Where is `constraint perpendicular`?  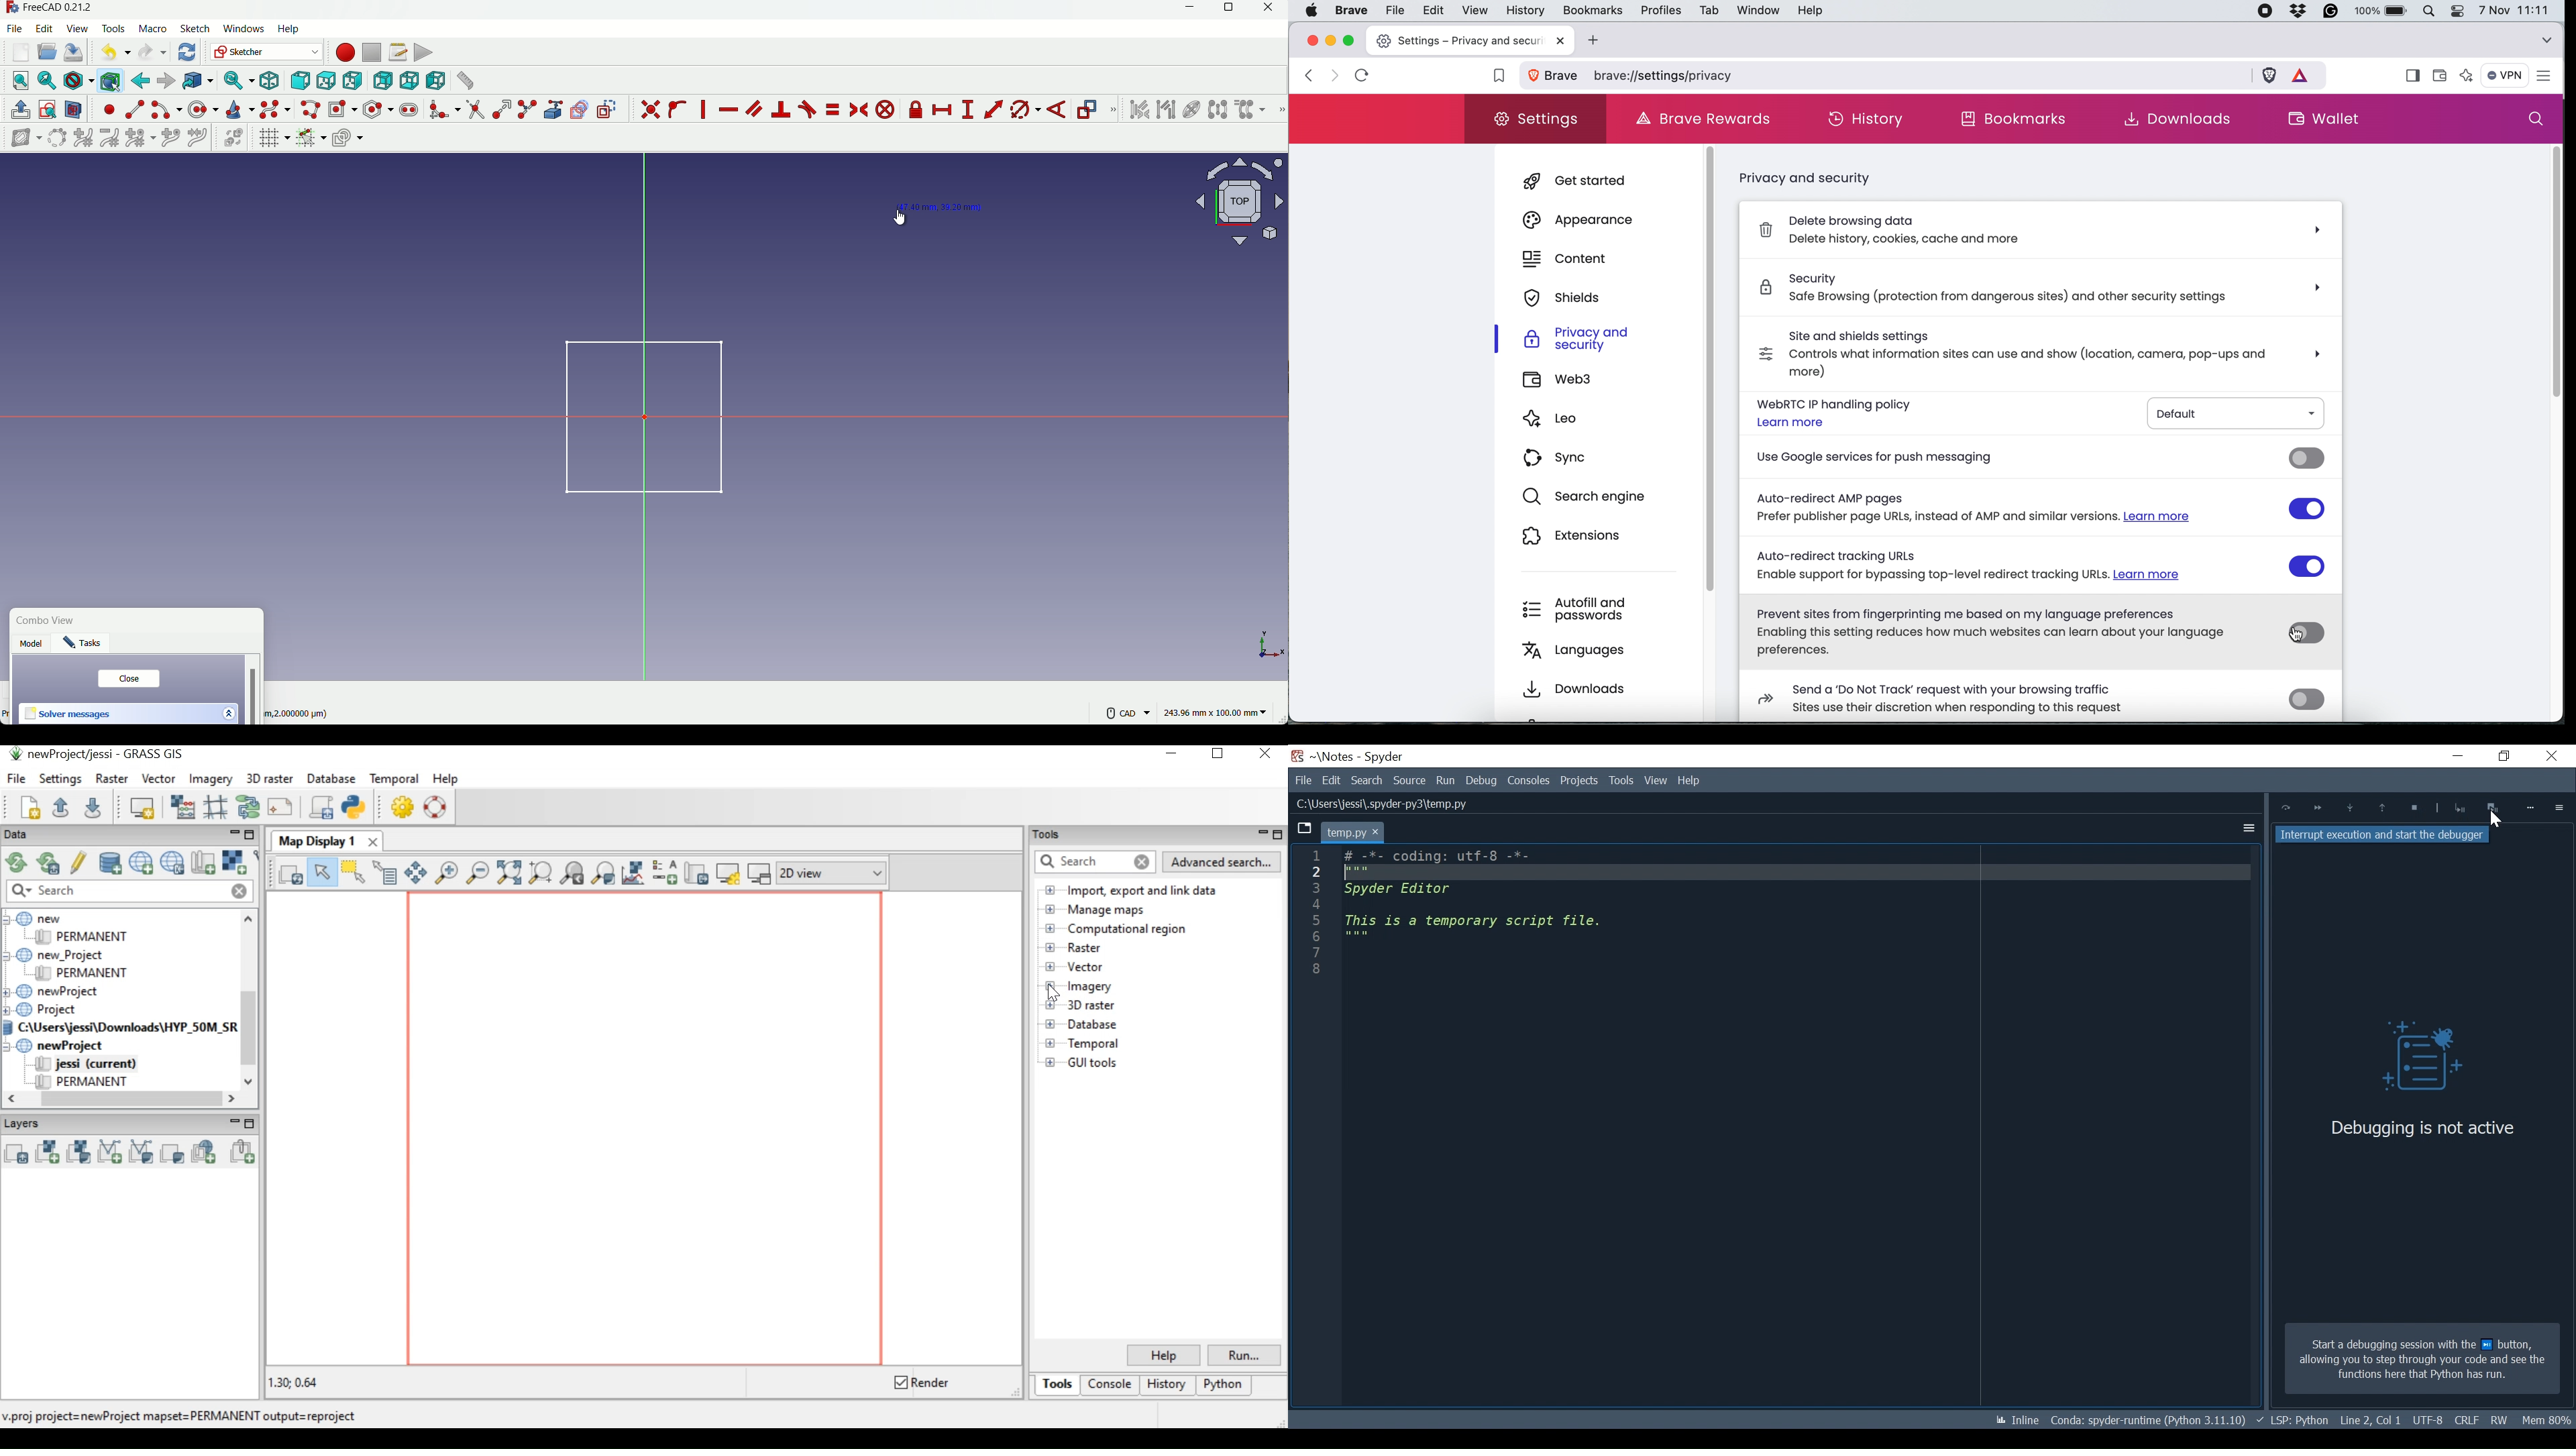
constraint perpendicular is located at coordinates (782, 109).